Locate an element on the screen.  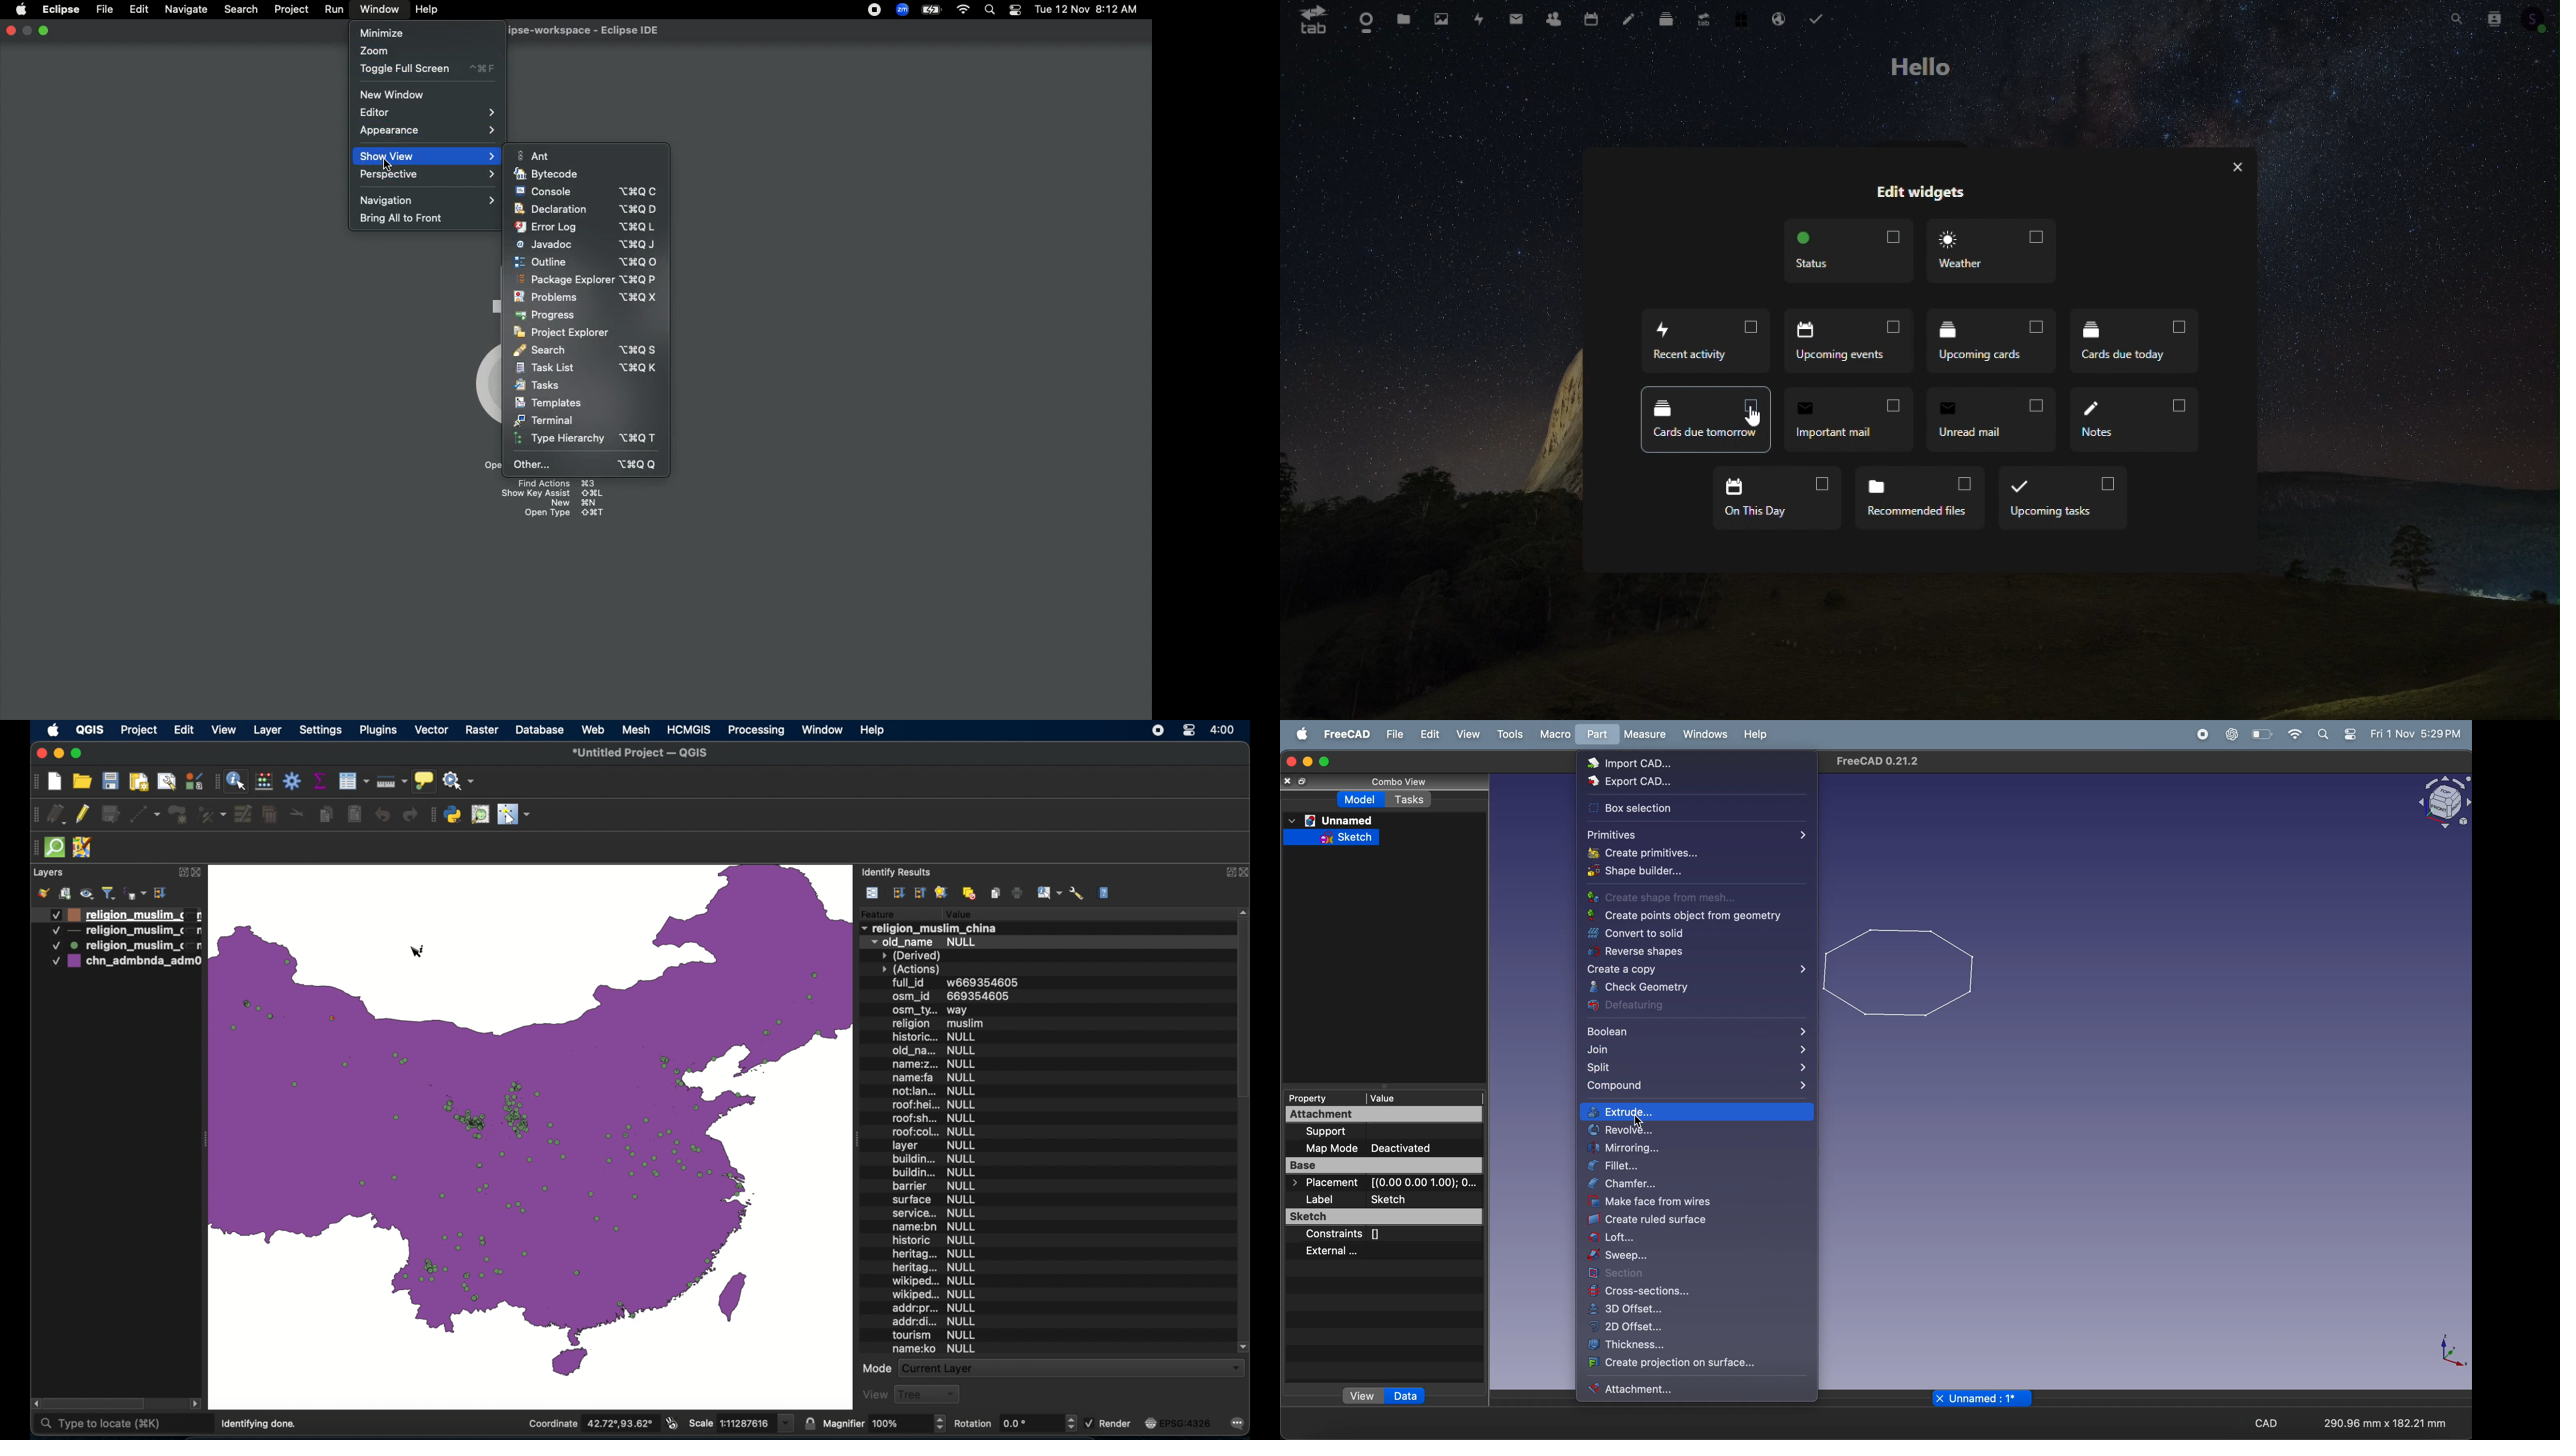
name is located at coordinates (934, 1064).